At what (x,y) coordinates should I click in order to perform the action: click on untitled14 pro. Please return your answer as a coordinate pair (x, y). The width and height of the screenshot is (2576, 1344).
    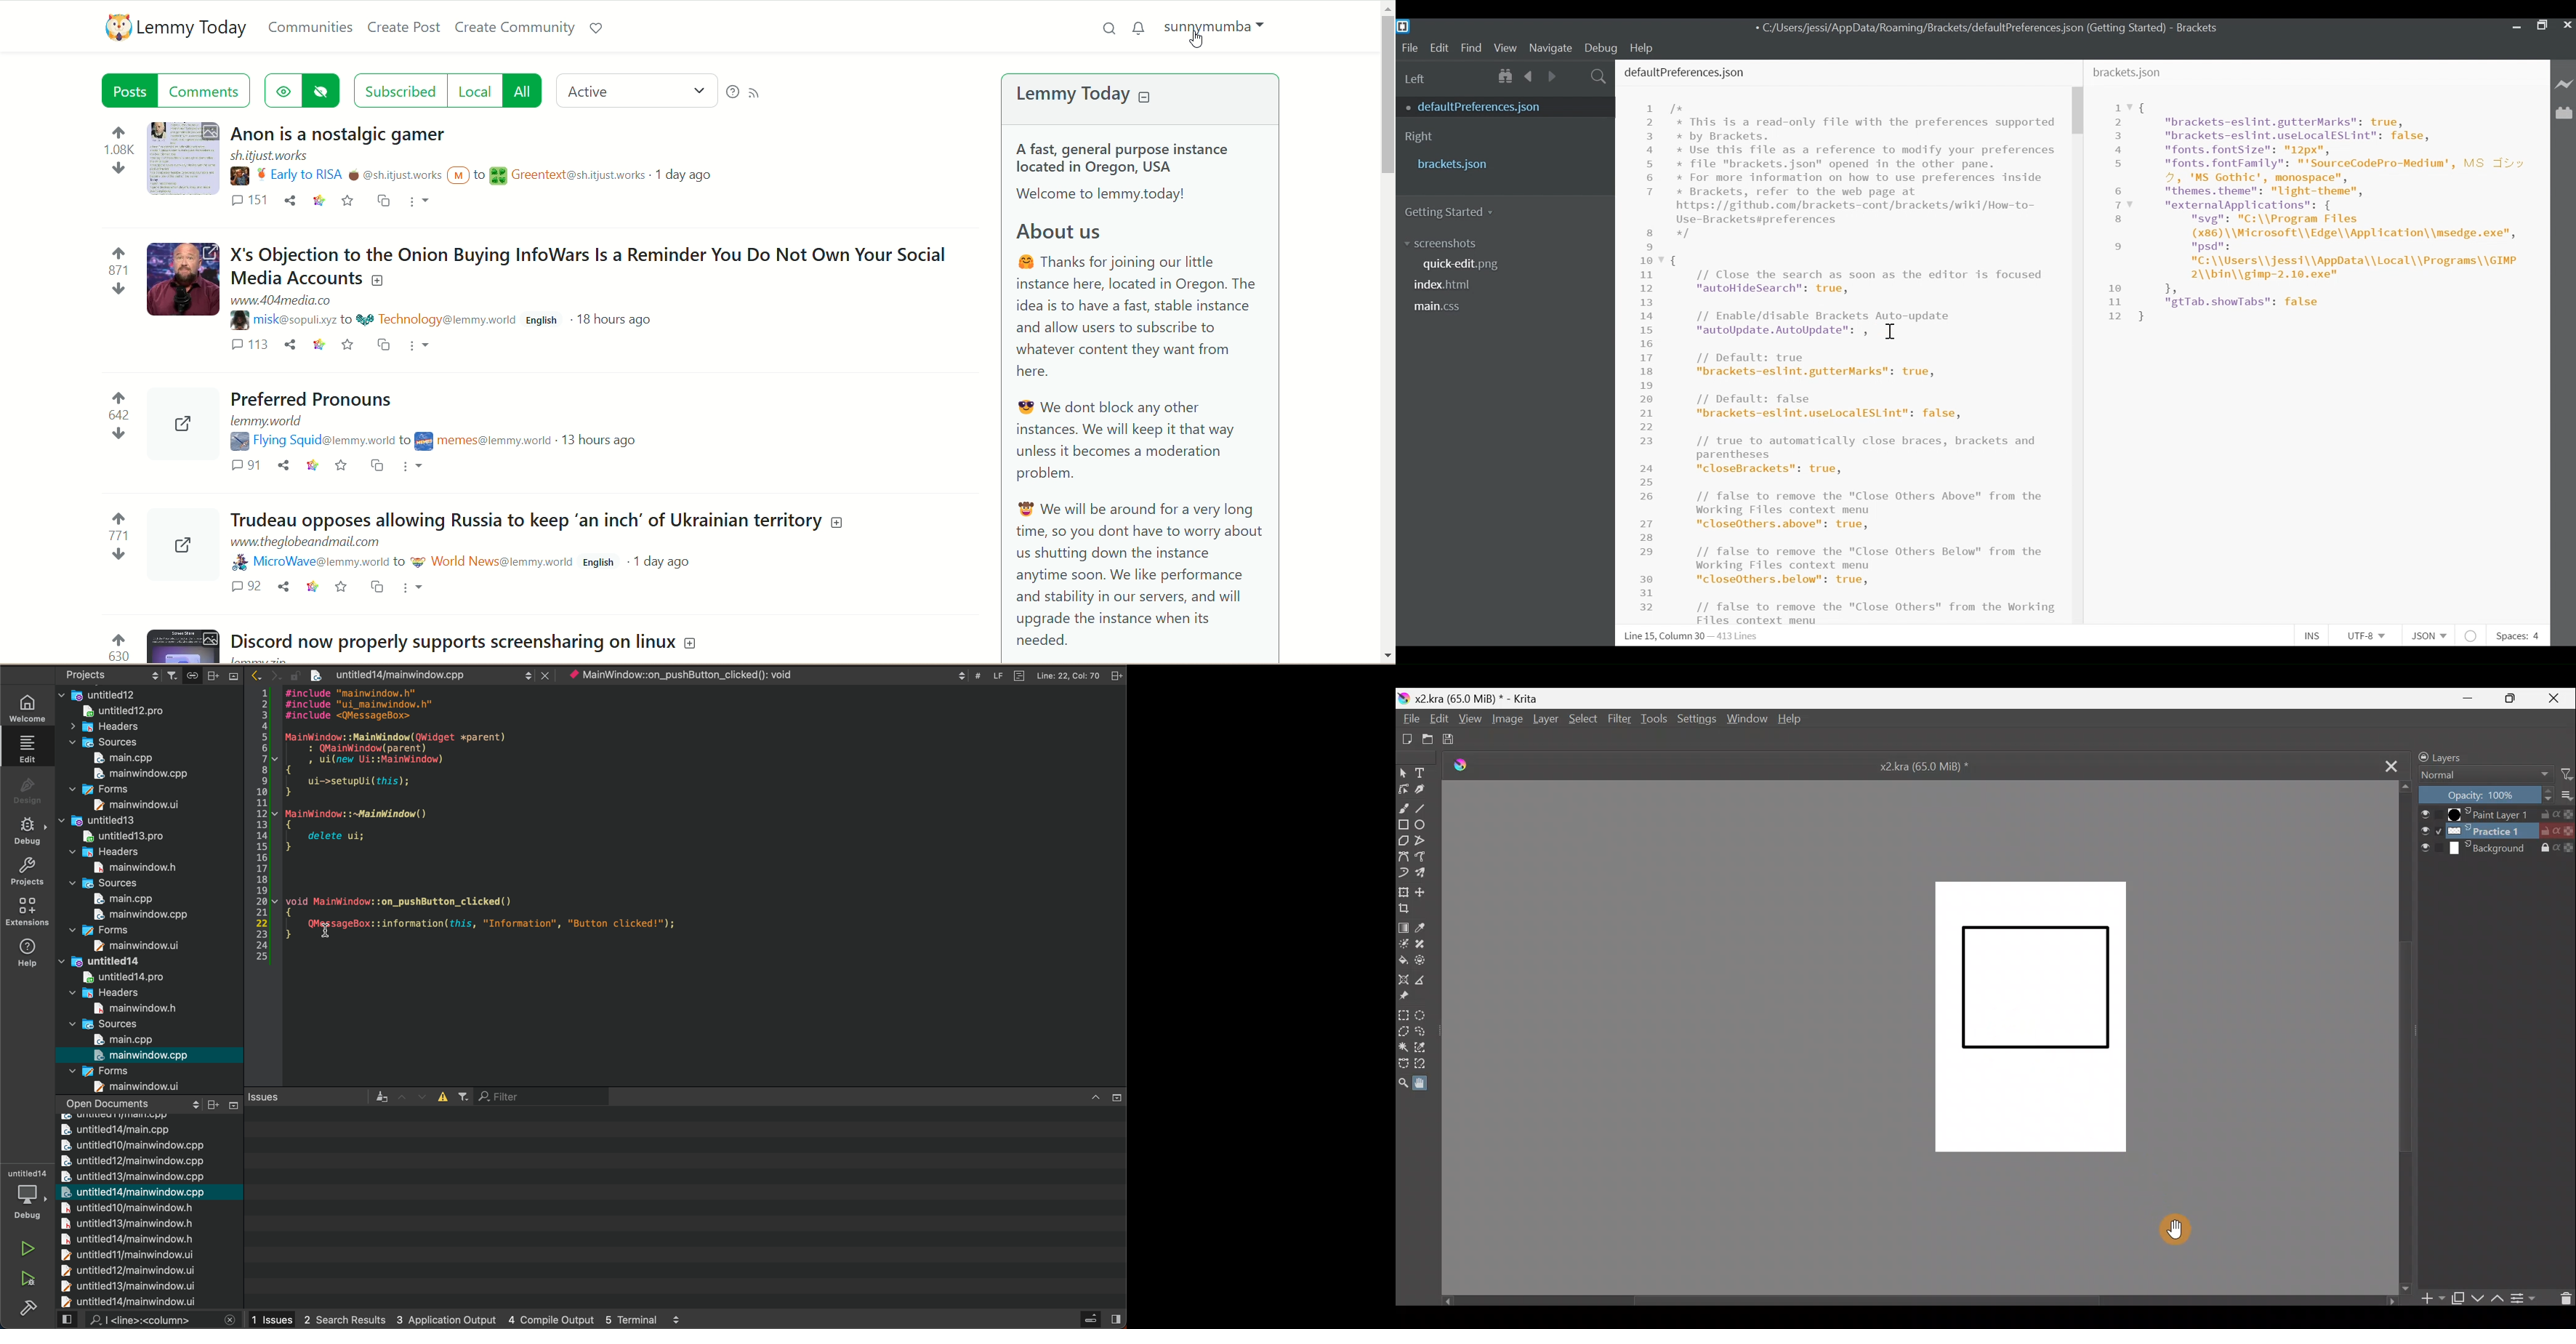
    Looking at the image, I should click on (114, 976).